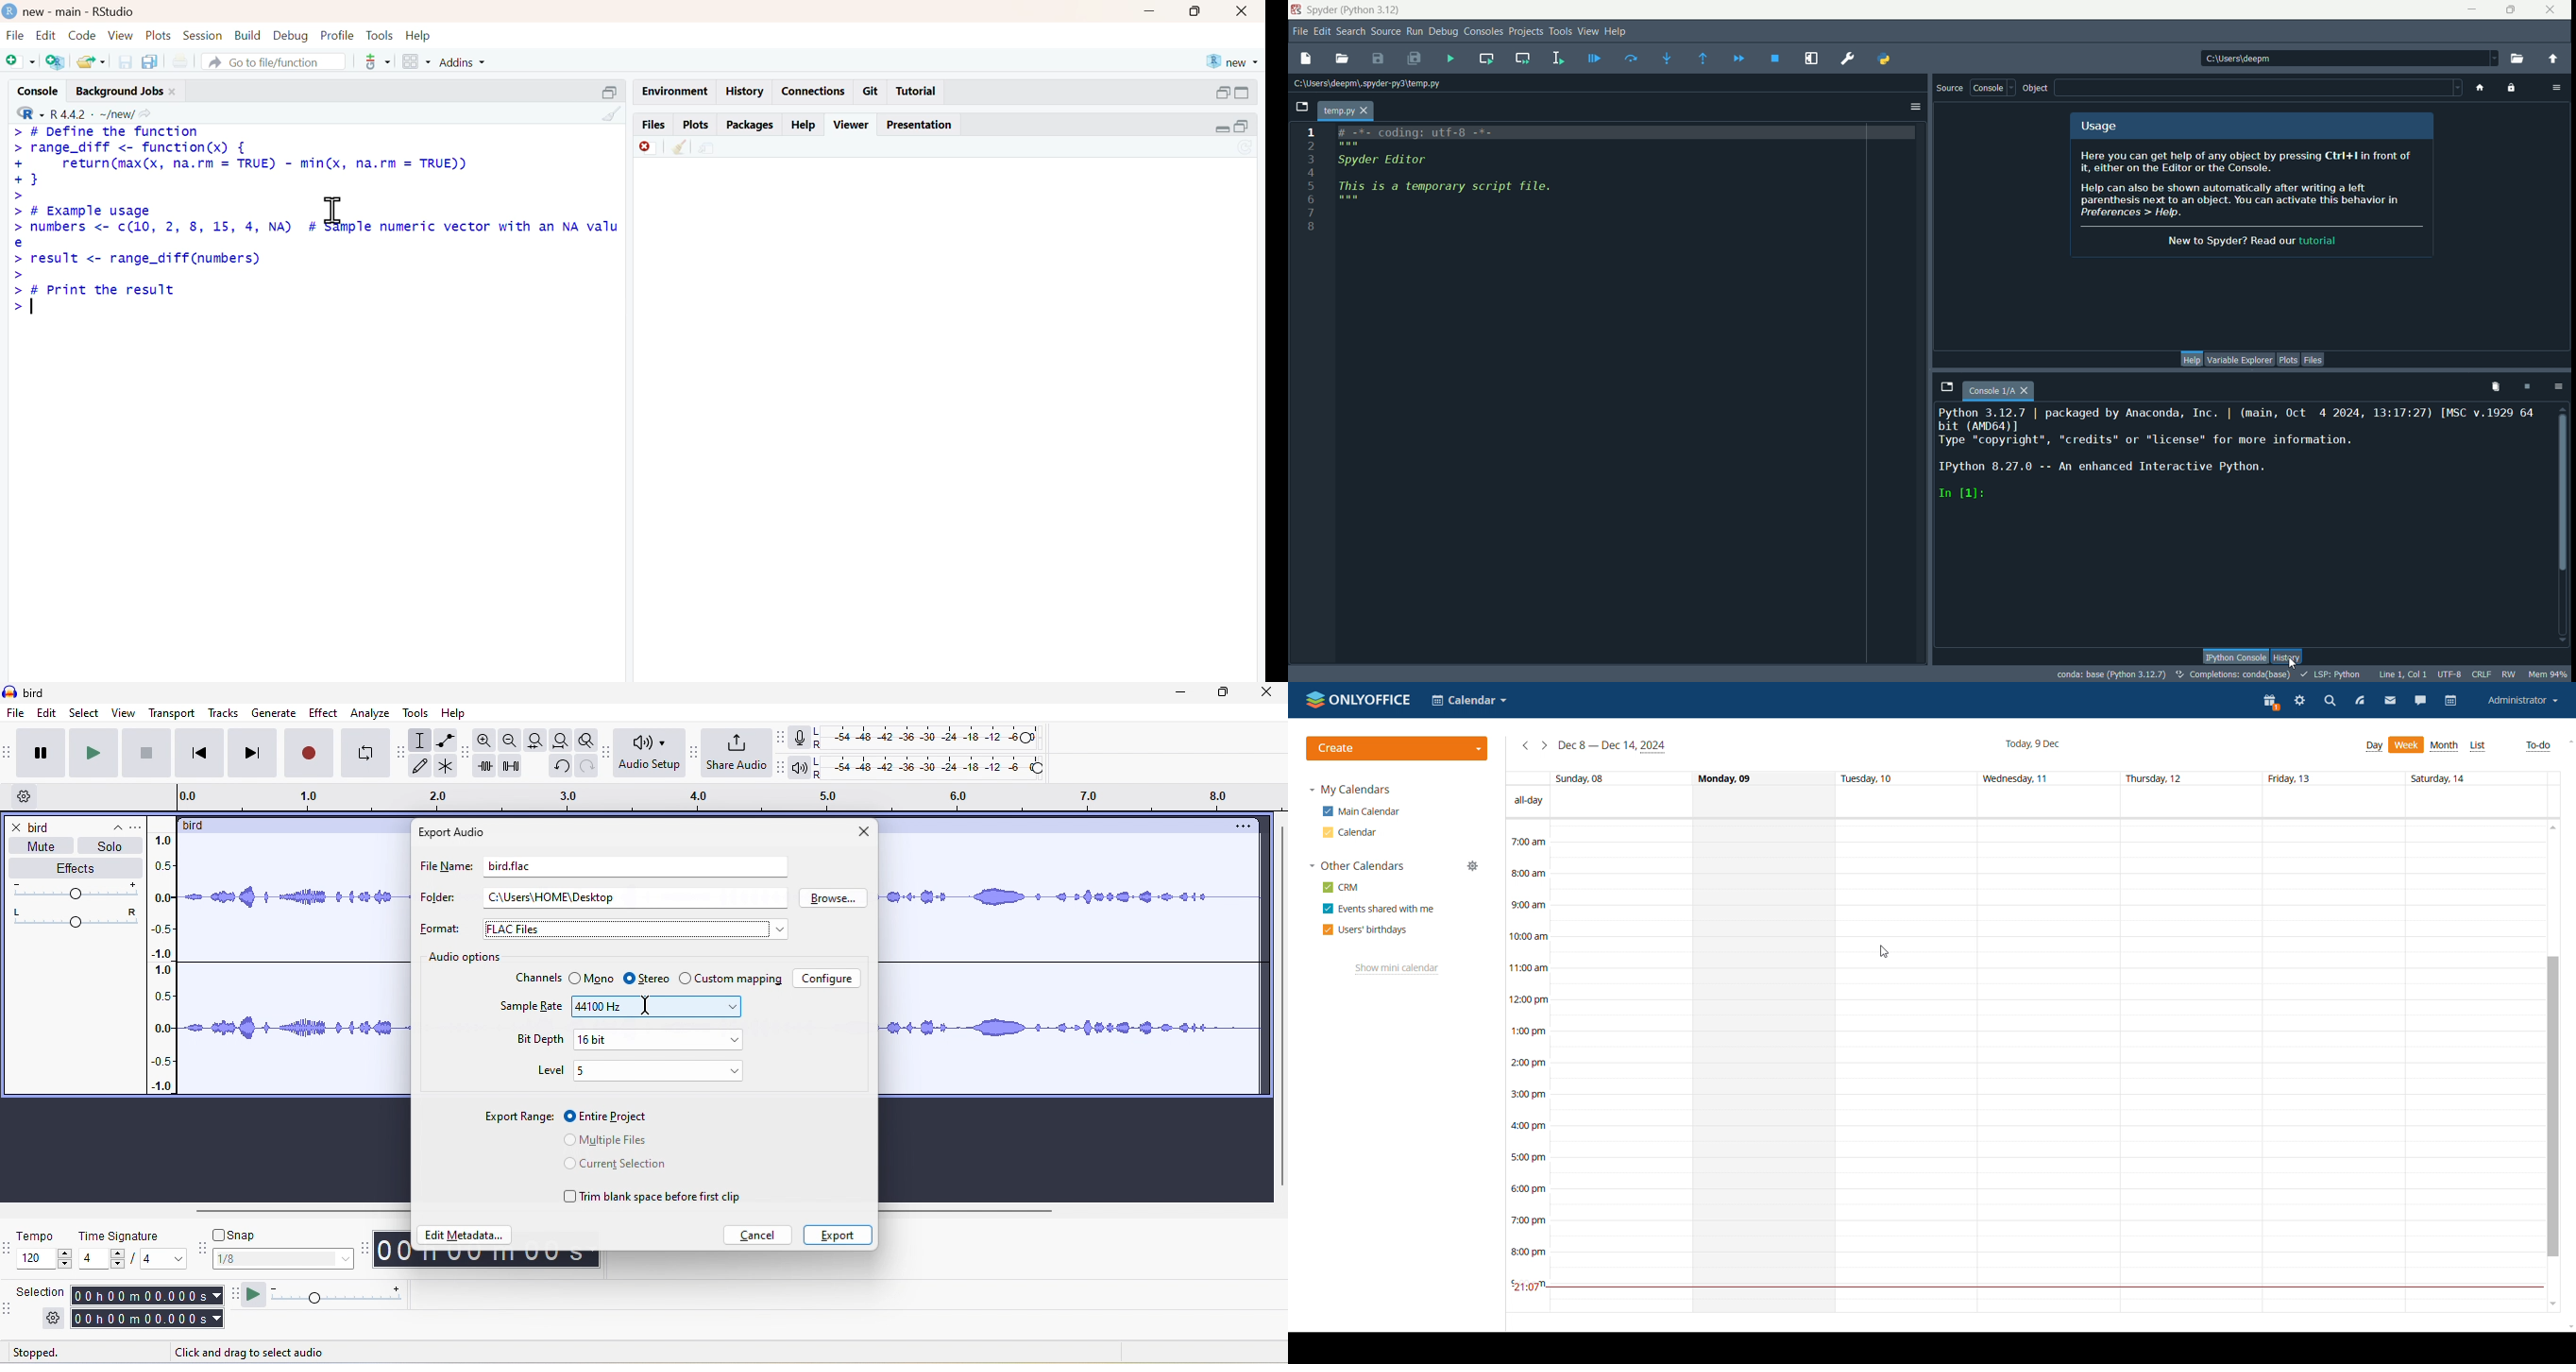  What do you see at coordinates (78, 891) in the screenshot?
I see `volume` at bounding box center [78, 891].